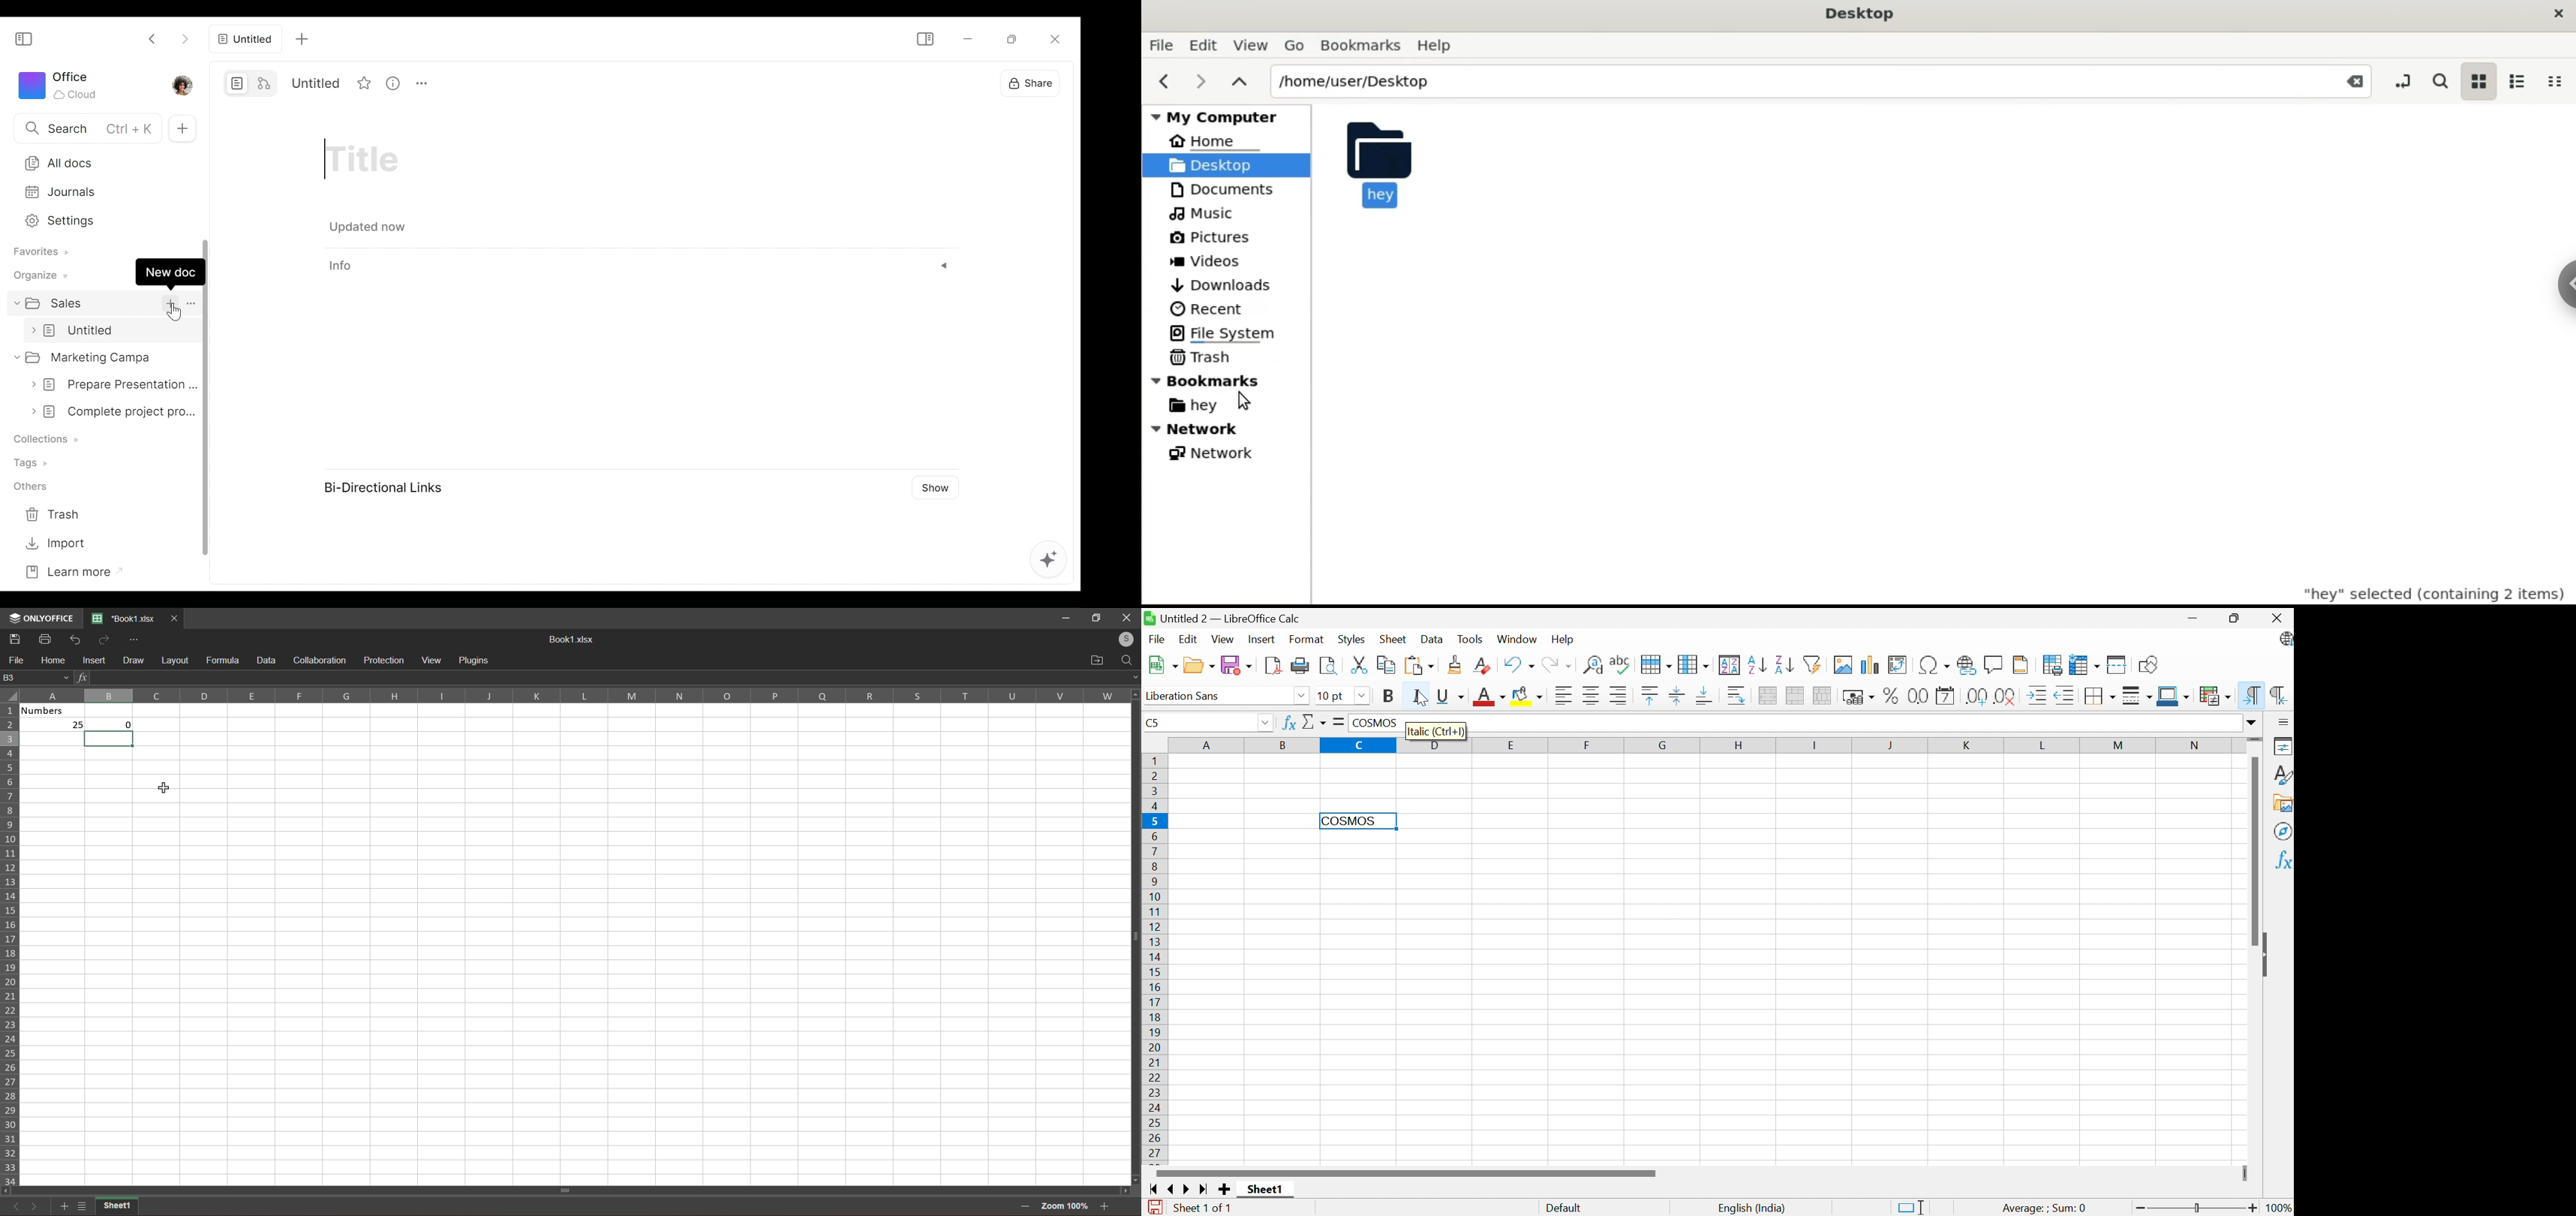 The width and height of the screenshot is (2576, 1232). I want to click on Align vertically, so click(1676, 695).